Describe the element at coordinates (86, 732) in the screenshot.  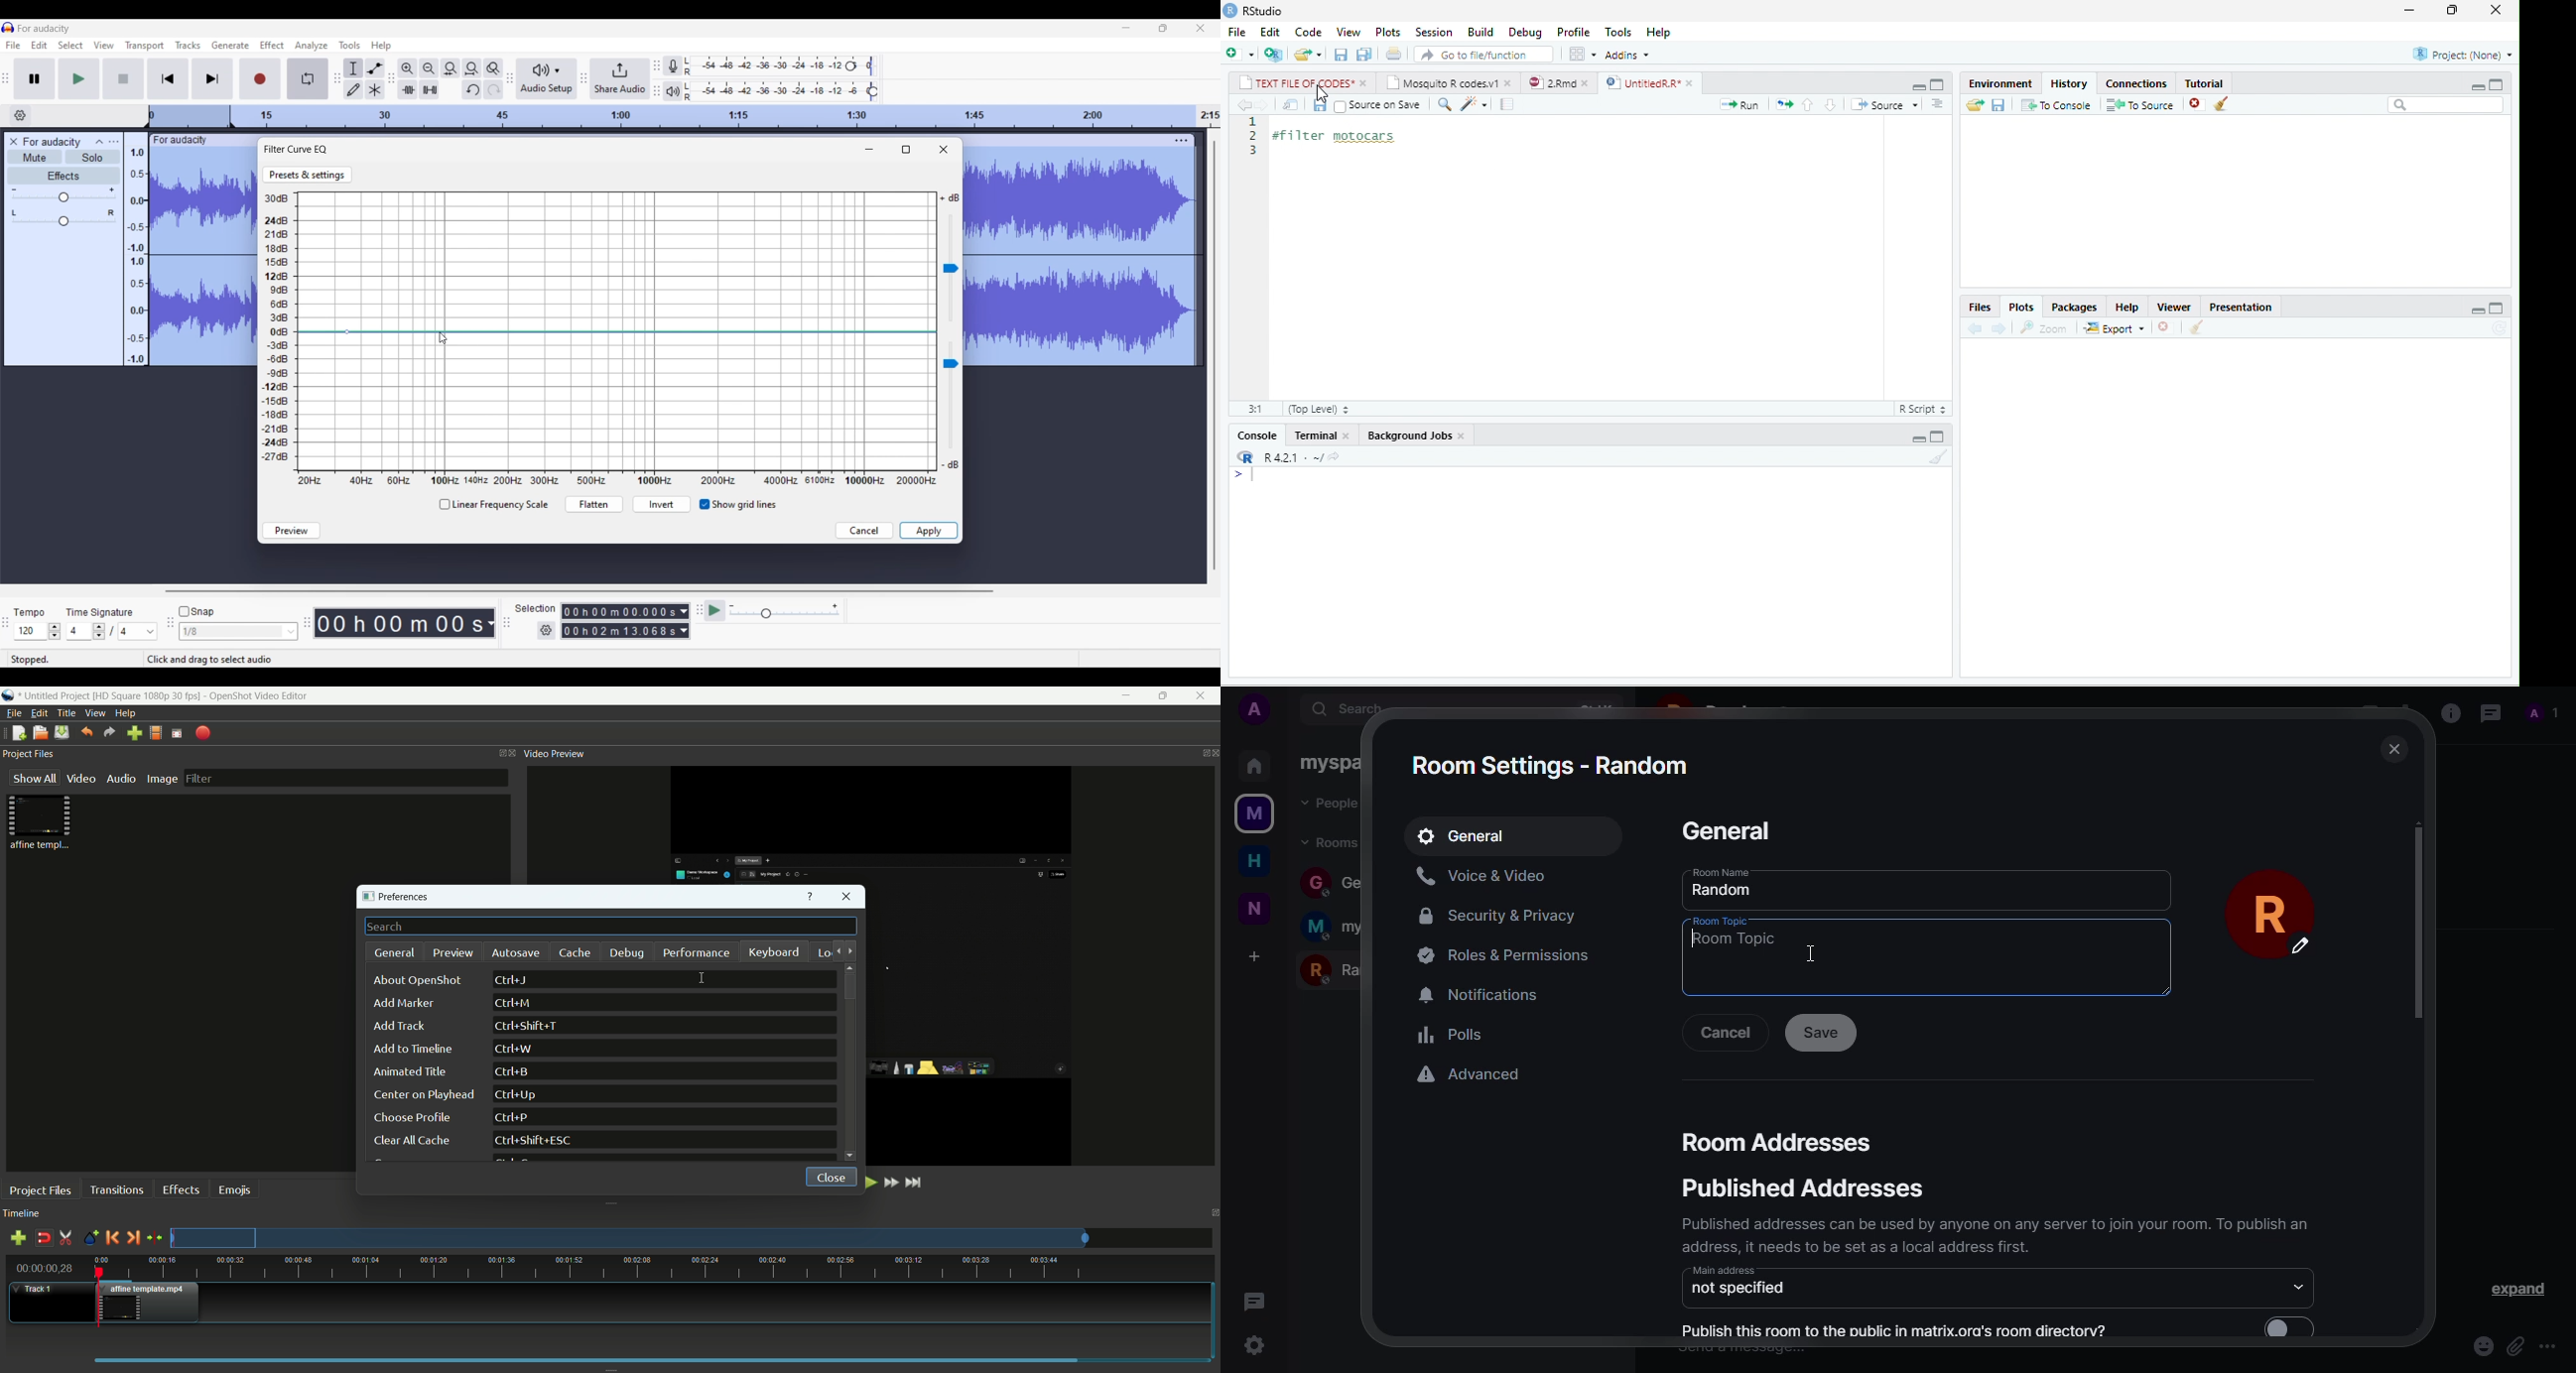
I see `undo` at that location.